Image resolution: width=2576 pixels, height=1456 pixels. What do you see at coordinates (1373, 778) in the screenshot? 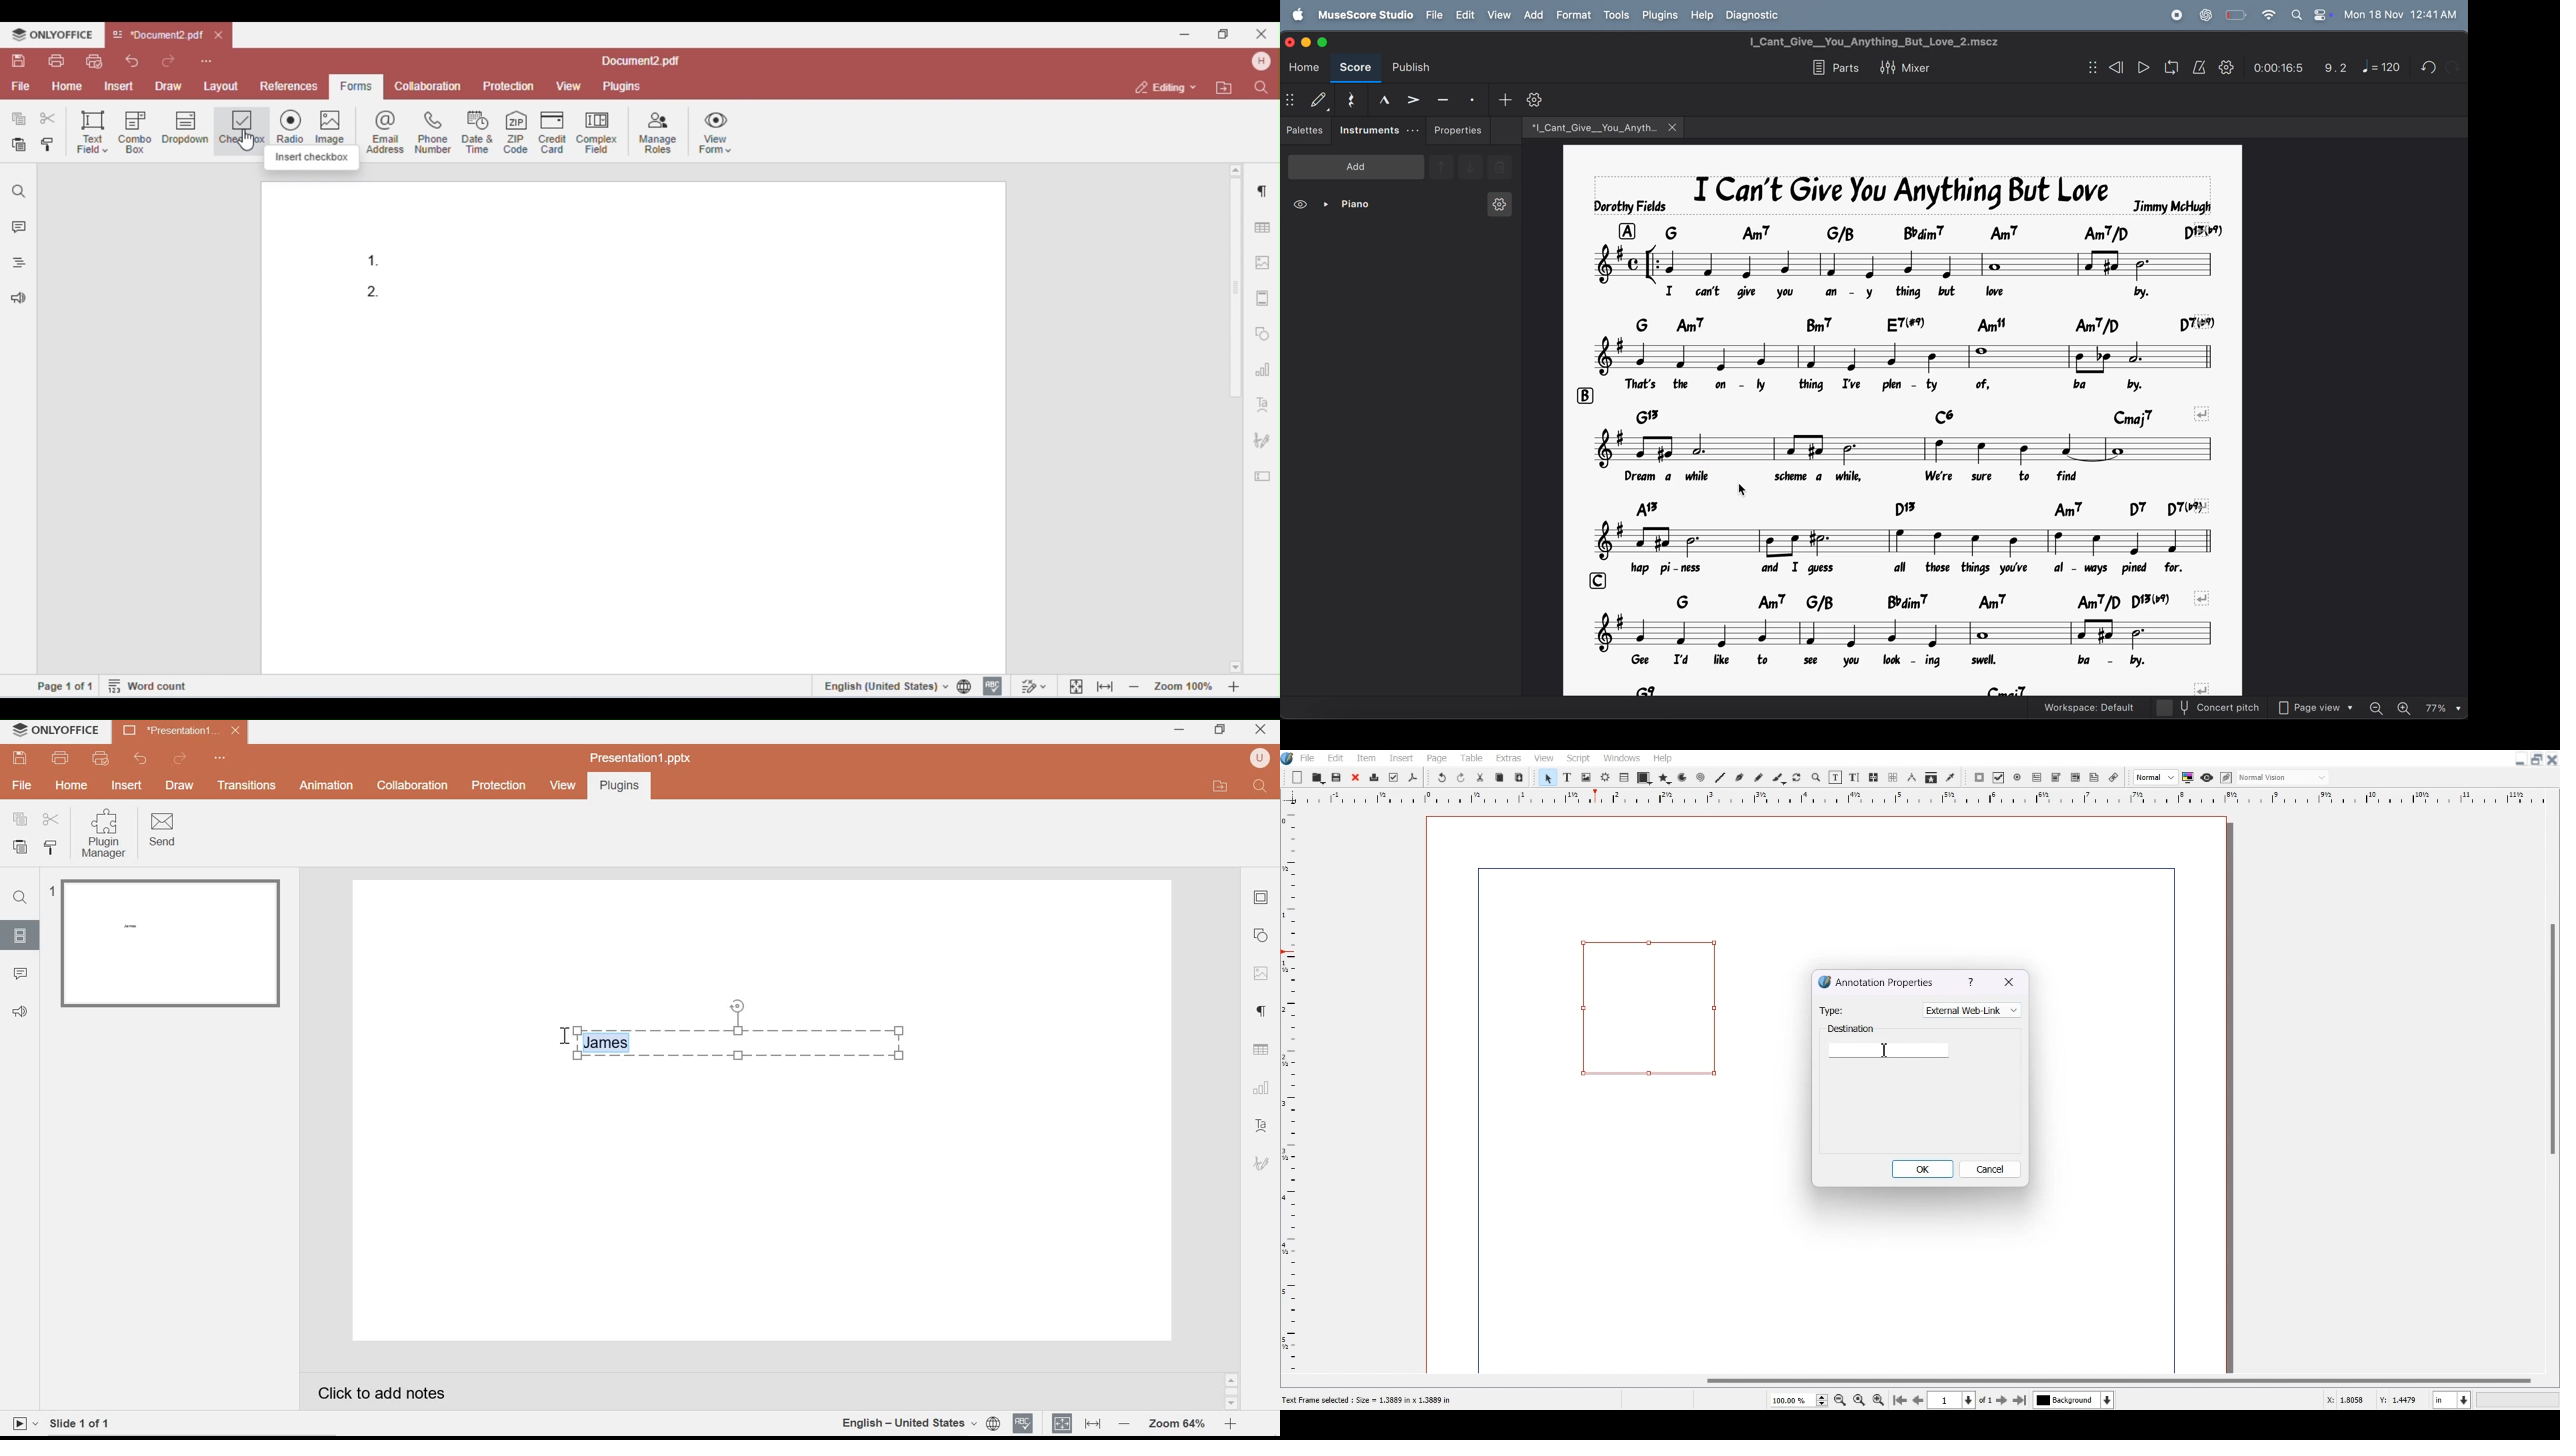
I see `Delete` at bounding box center [1373, 778].